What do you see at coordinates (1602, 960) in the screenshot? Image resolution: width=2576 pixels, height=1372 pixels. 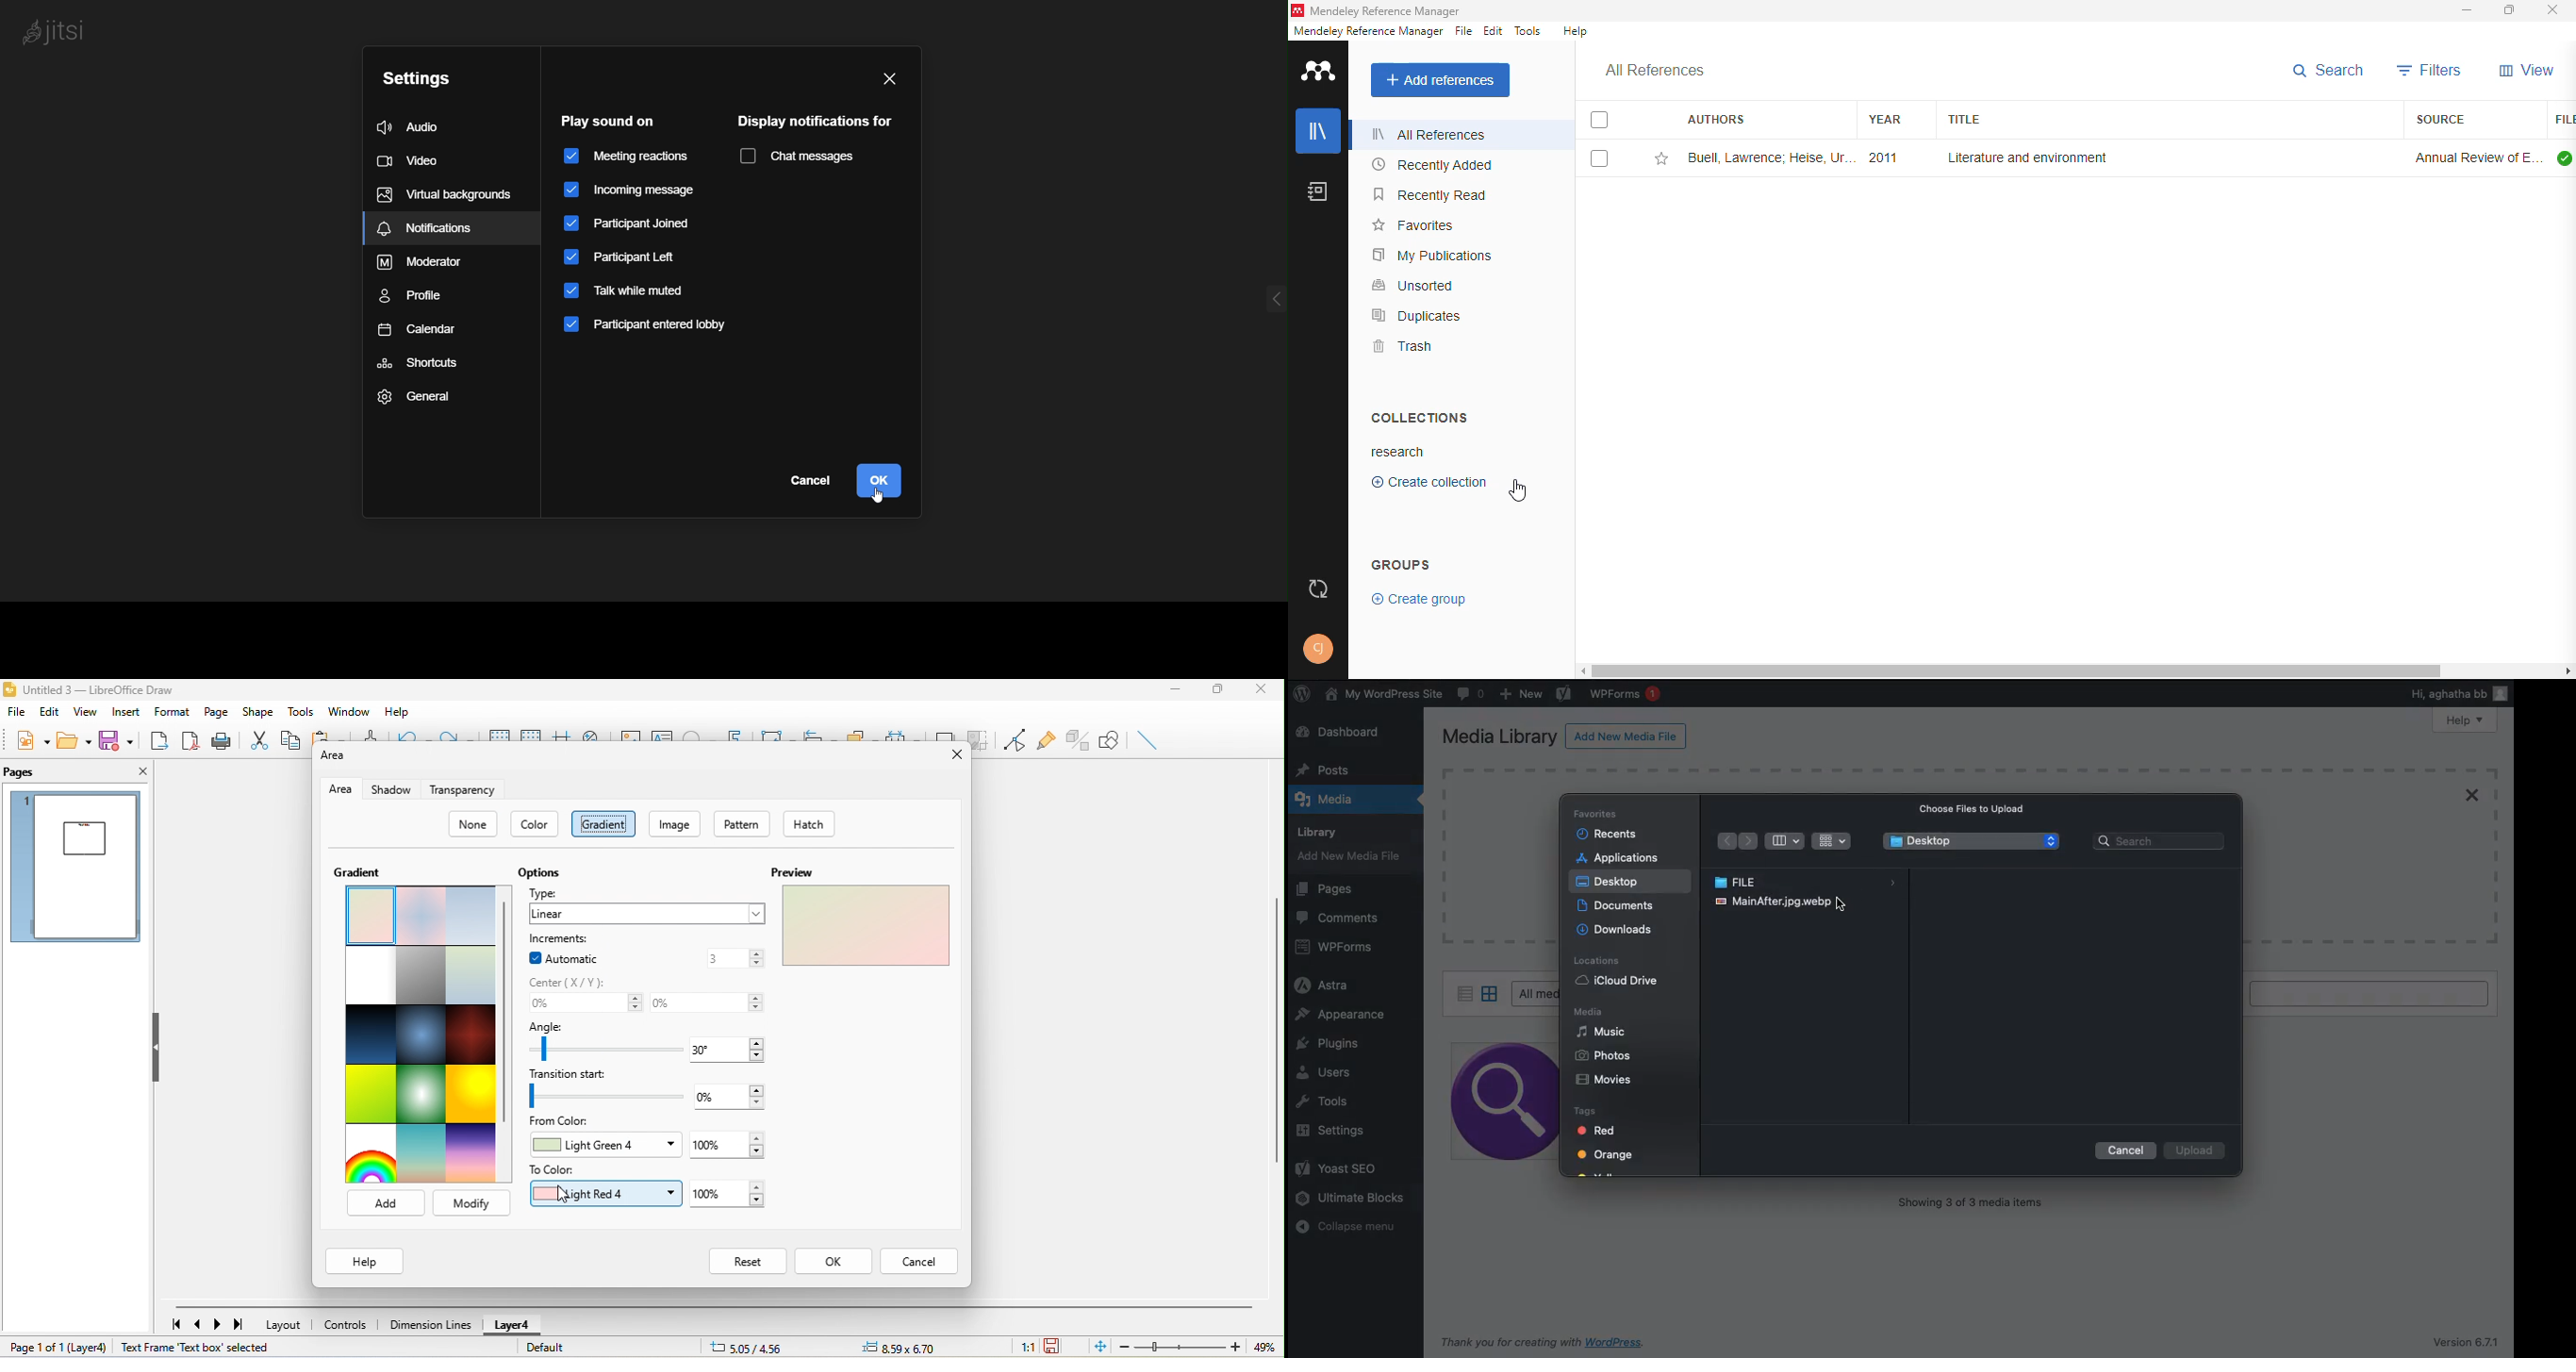 I see `Locations` at bounding box center [1602, 960].